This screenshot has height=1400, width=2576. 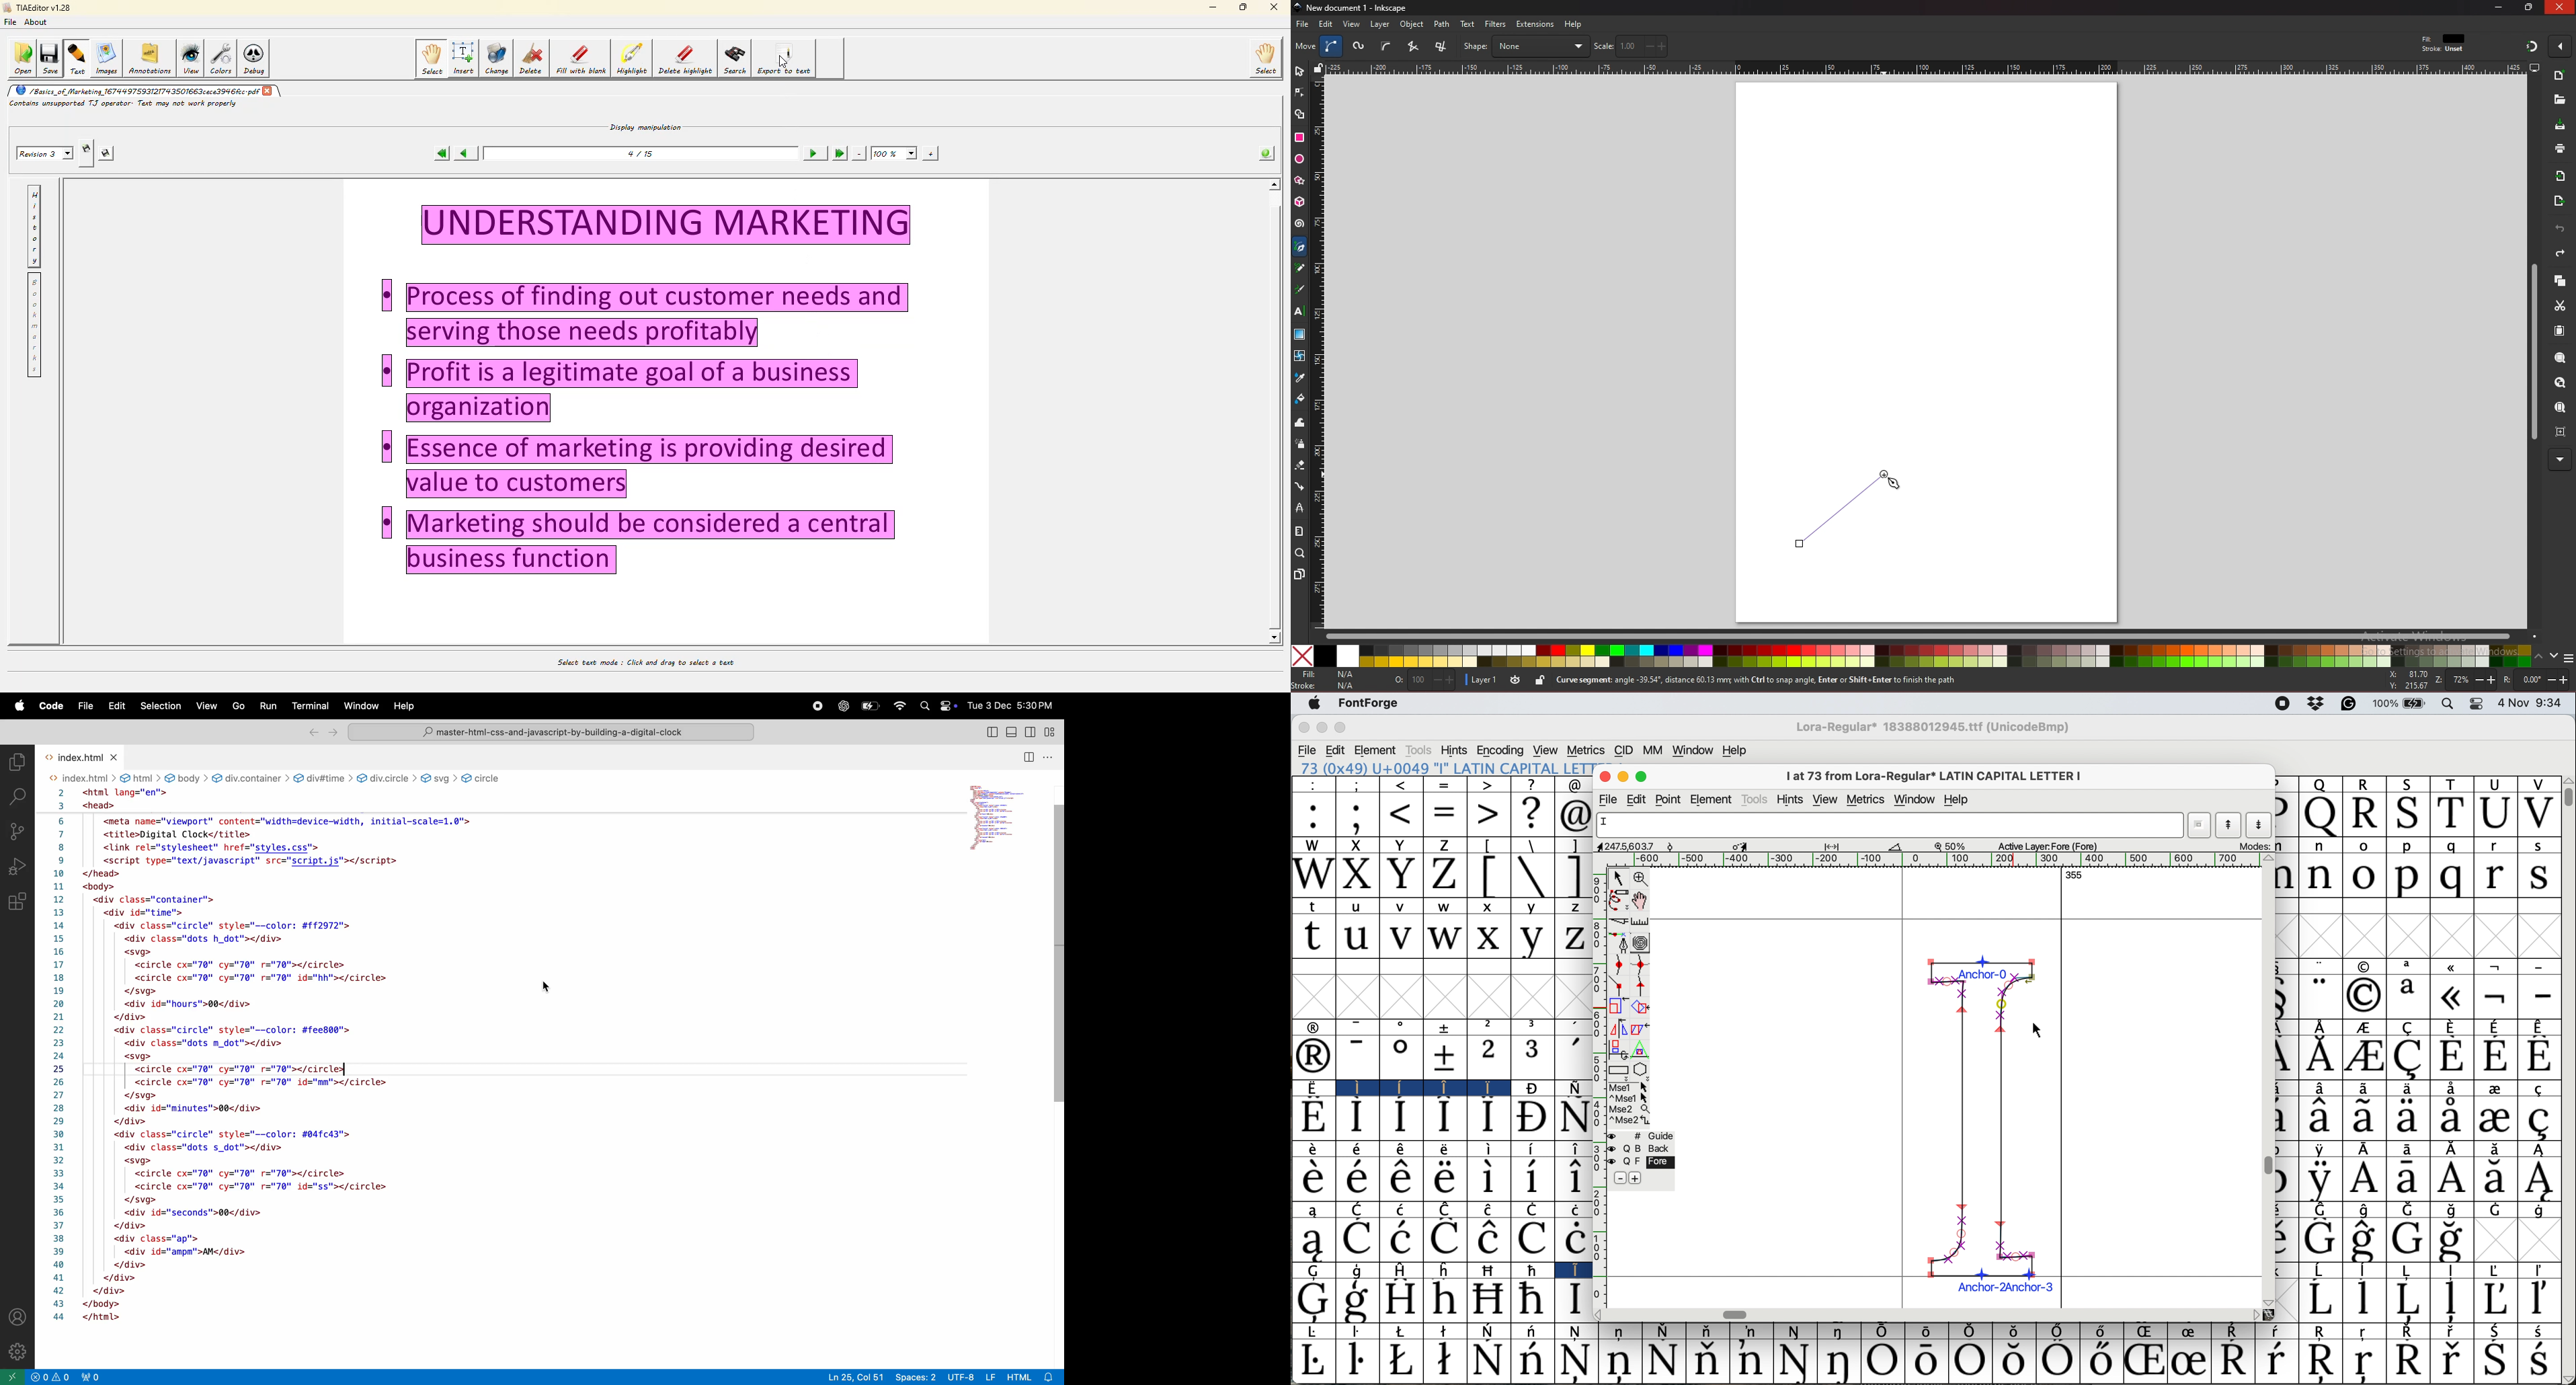 I want to click on Symbol, so click(x=1575, y=1087).